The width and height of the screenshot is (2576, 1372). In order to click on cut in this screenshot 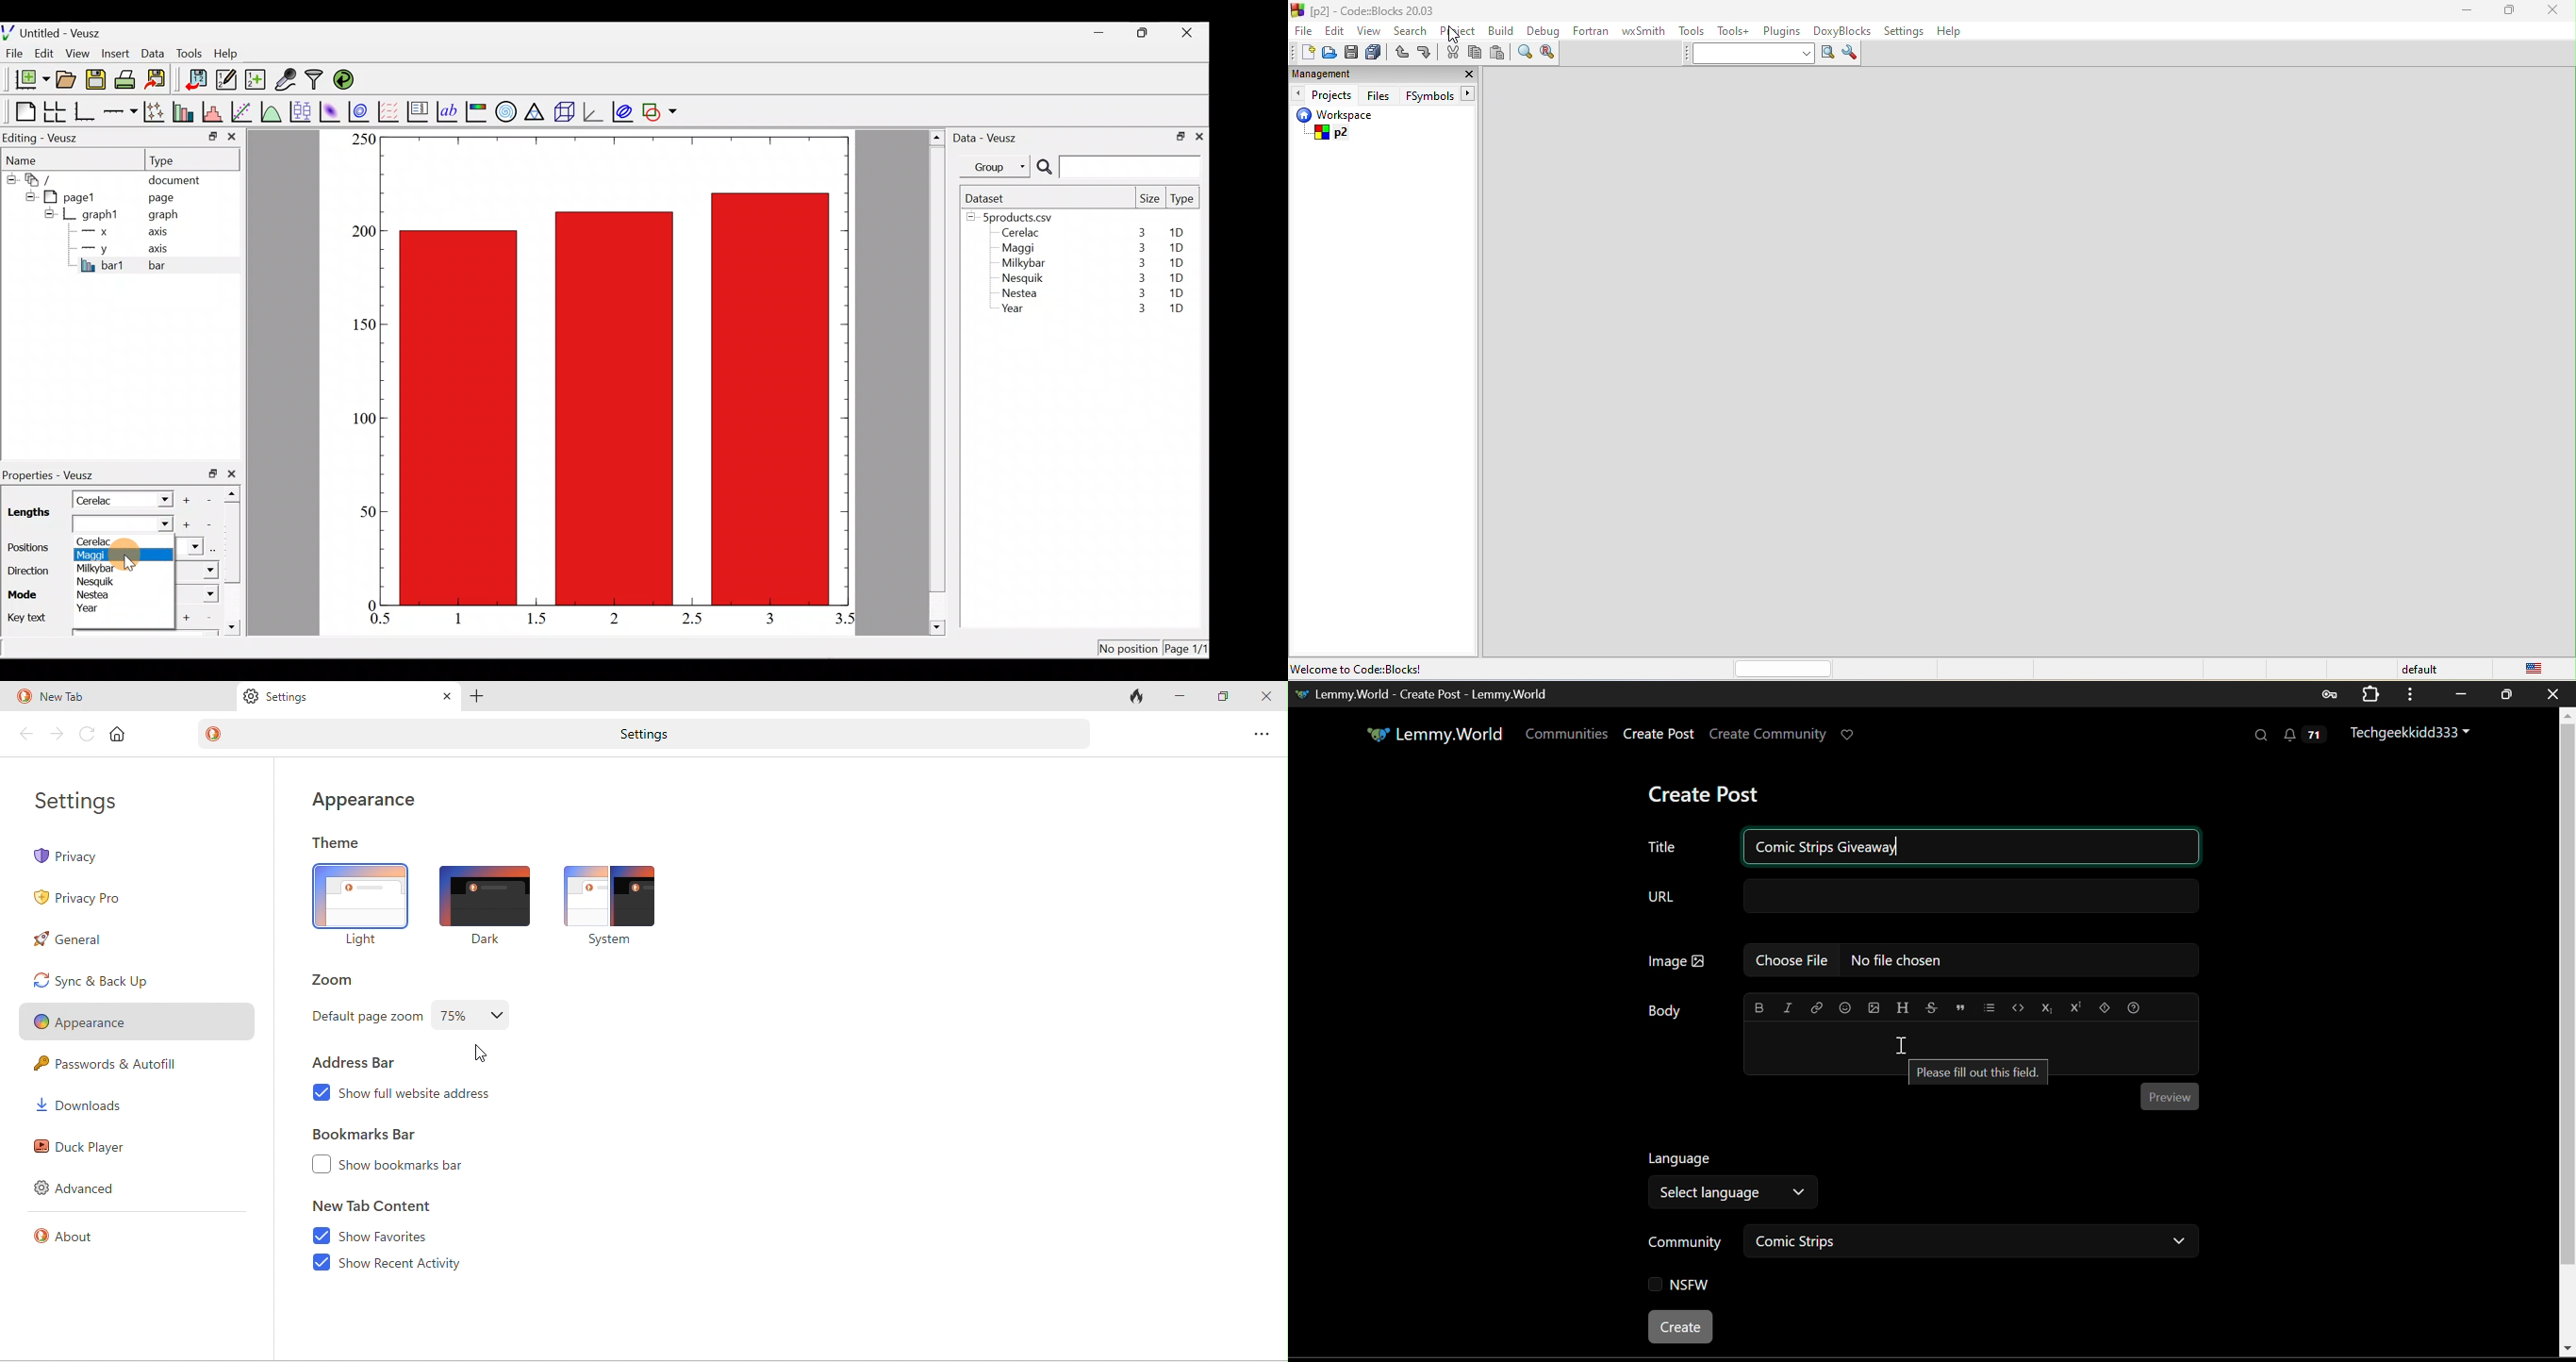, I will do `click(1453, 55)`.